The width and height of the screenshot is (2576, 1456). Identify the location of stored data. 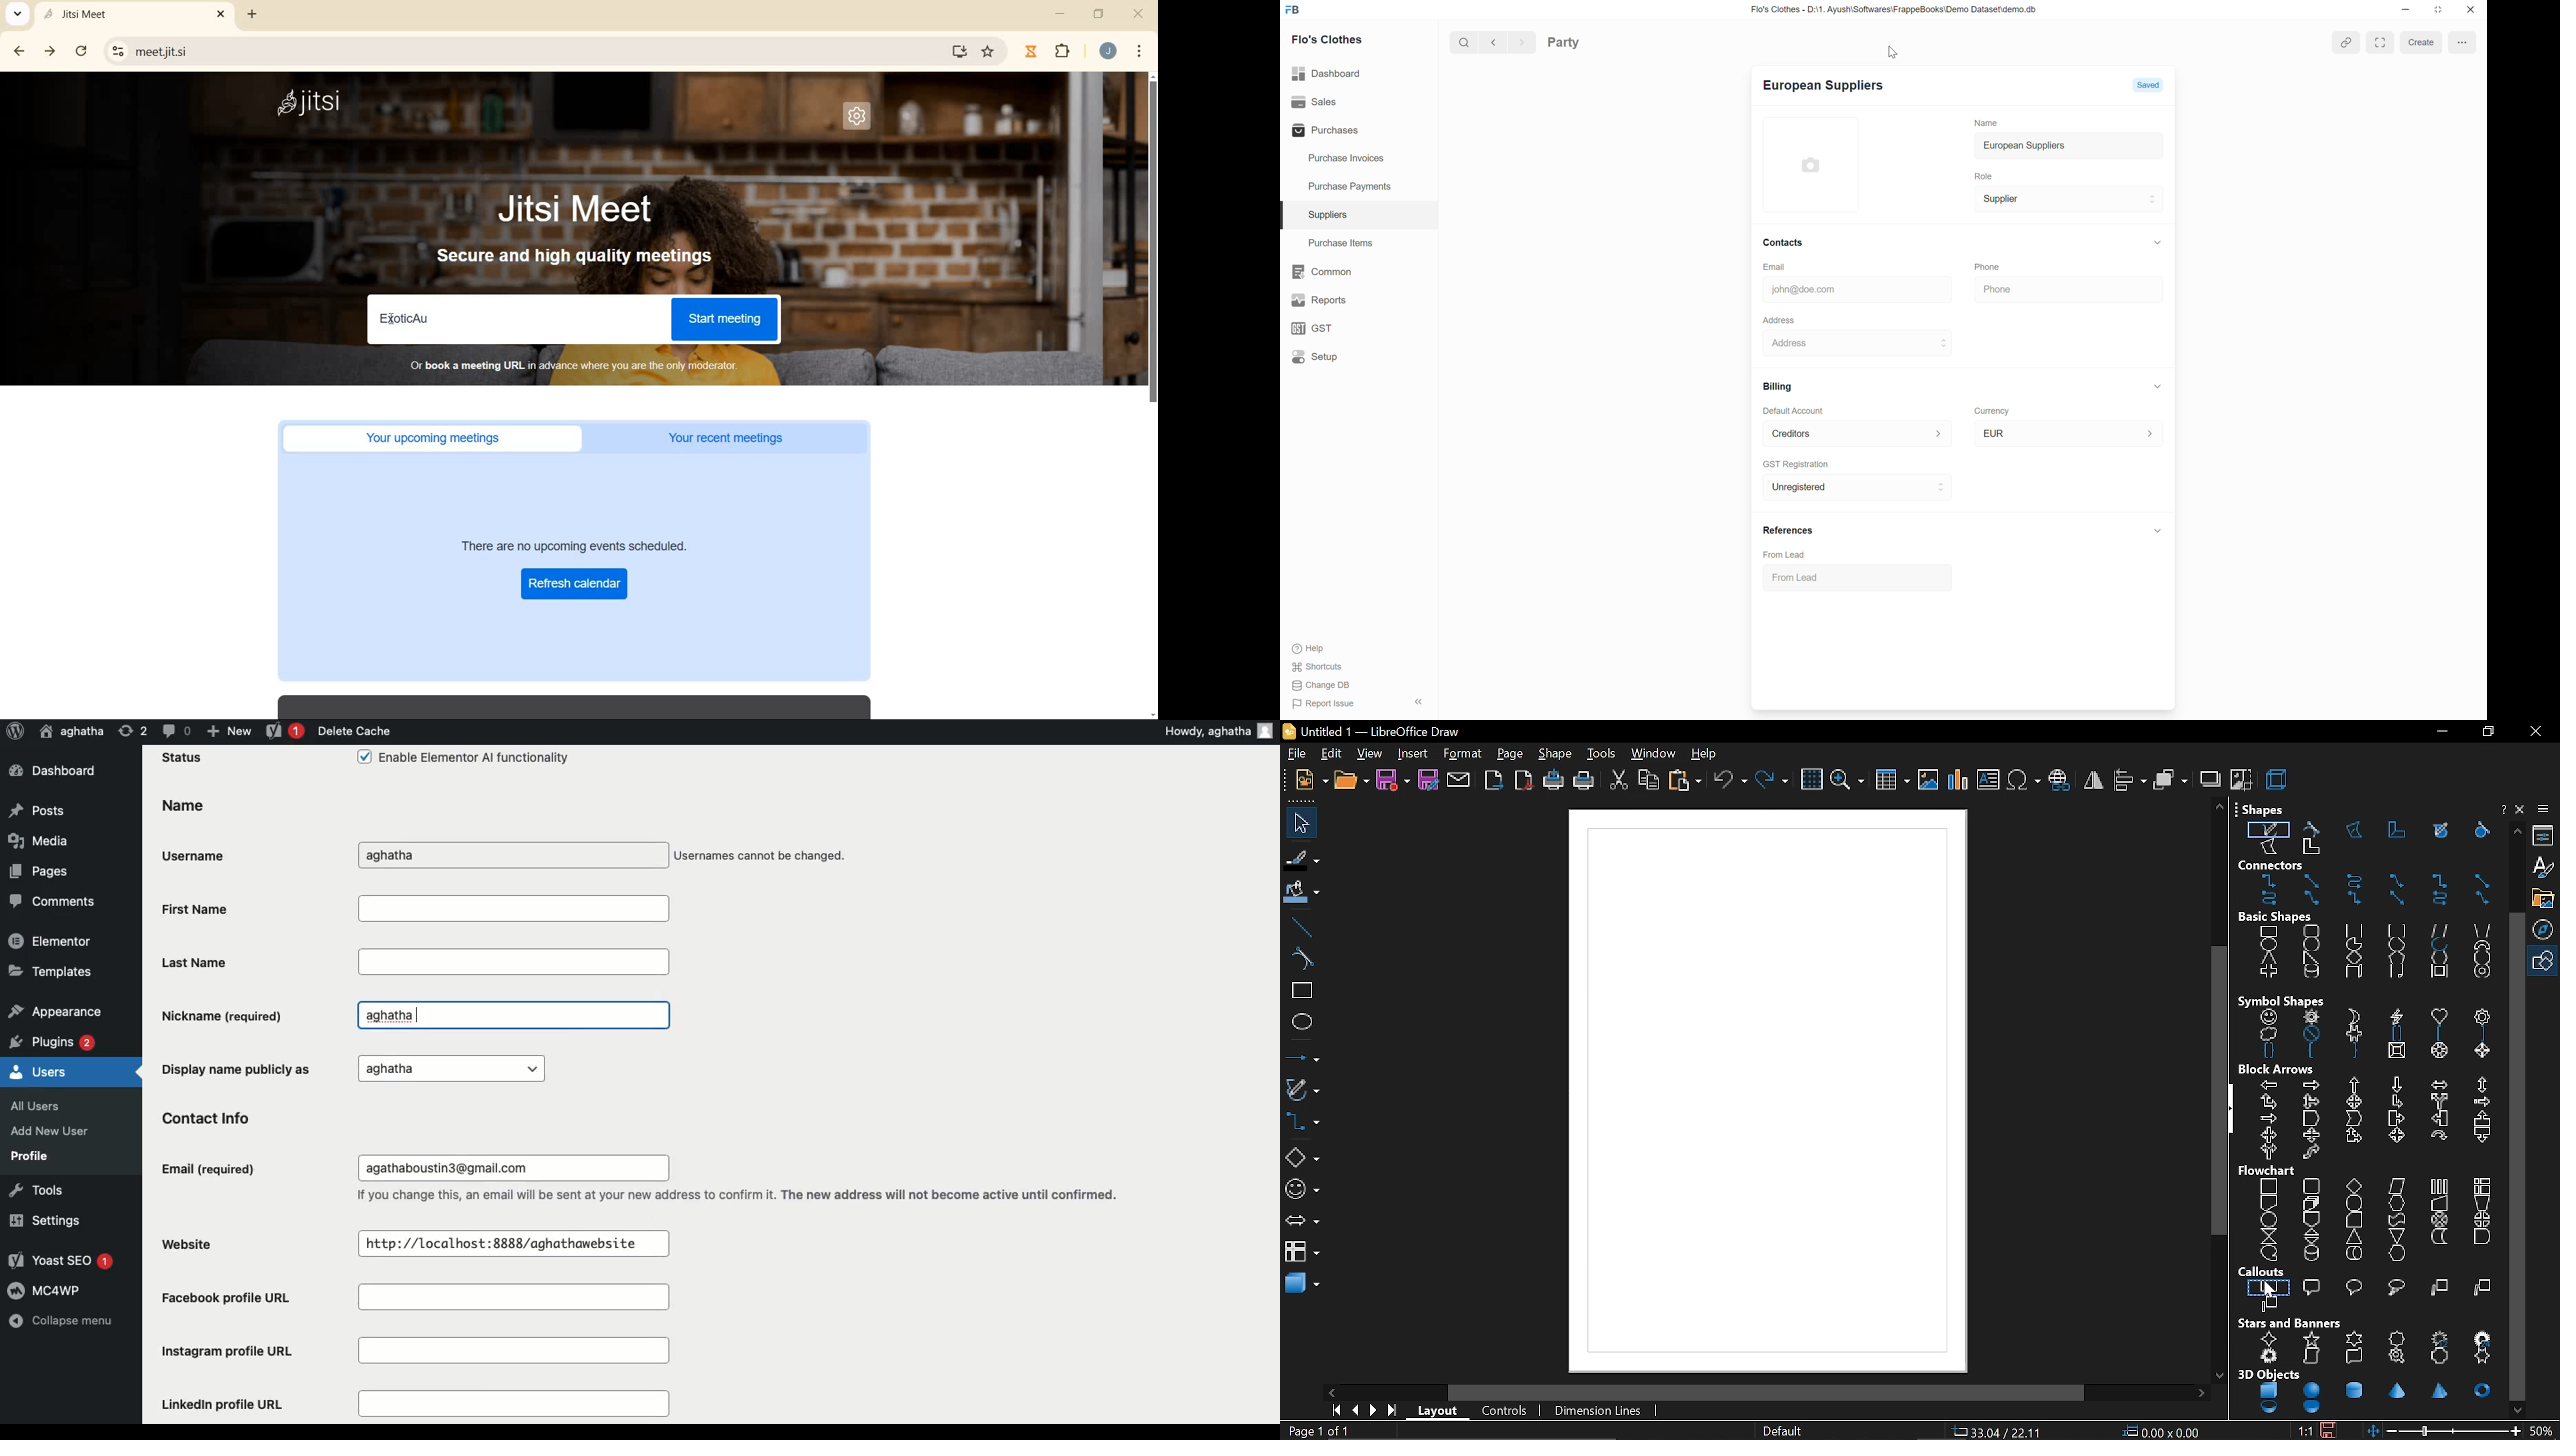
(2438, 1237).